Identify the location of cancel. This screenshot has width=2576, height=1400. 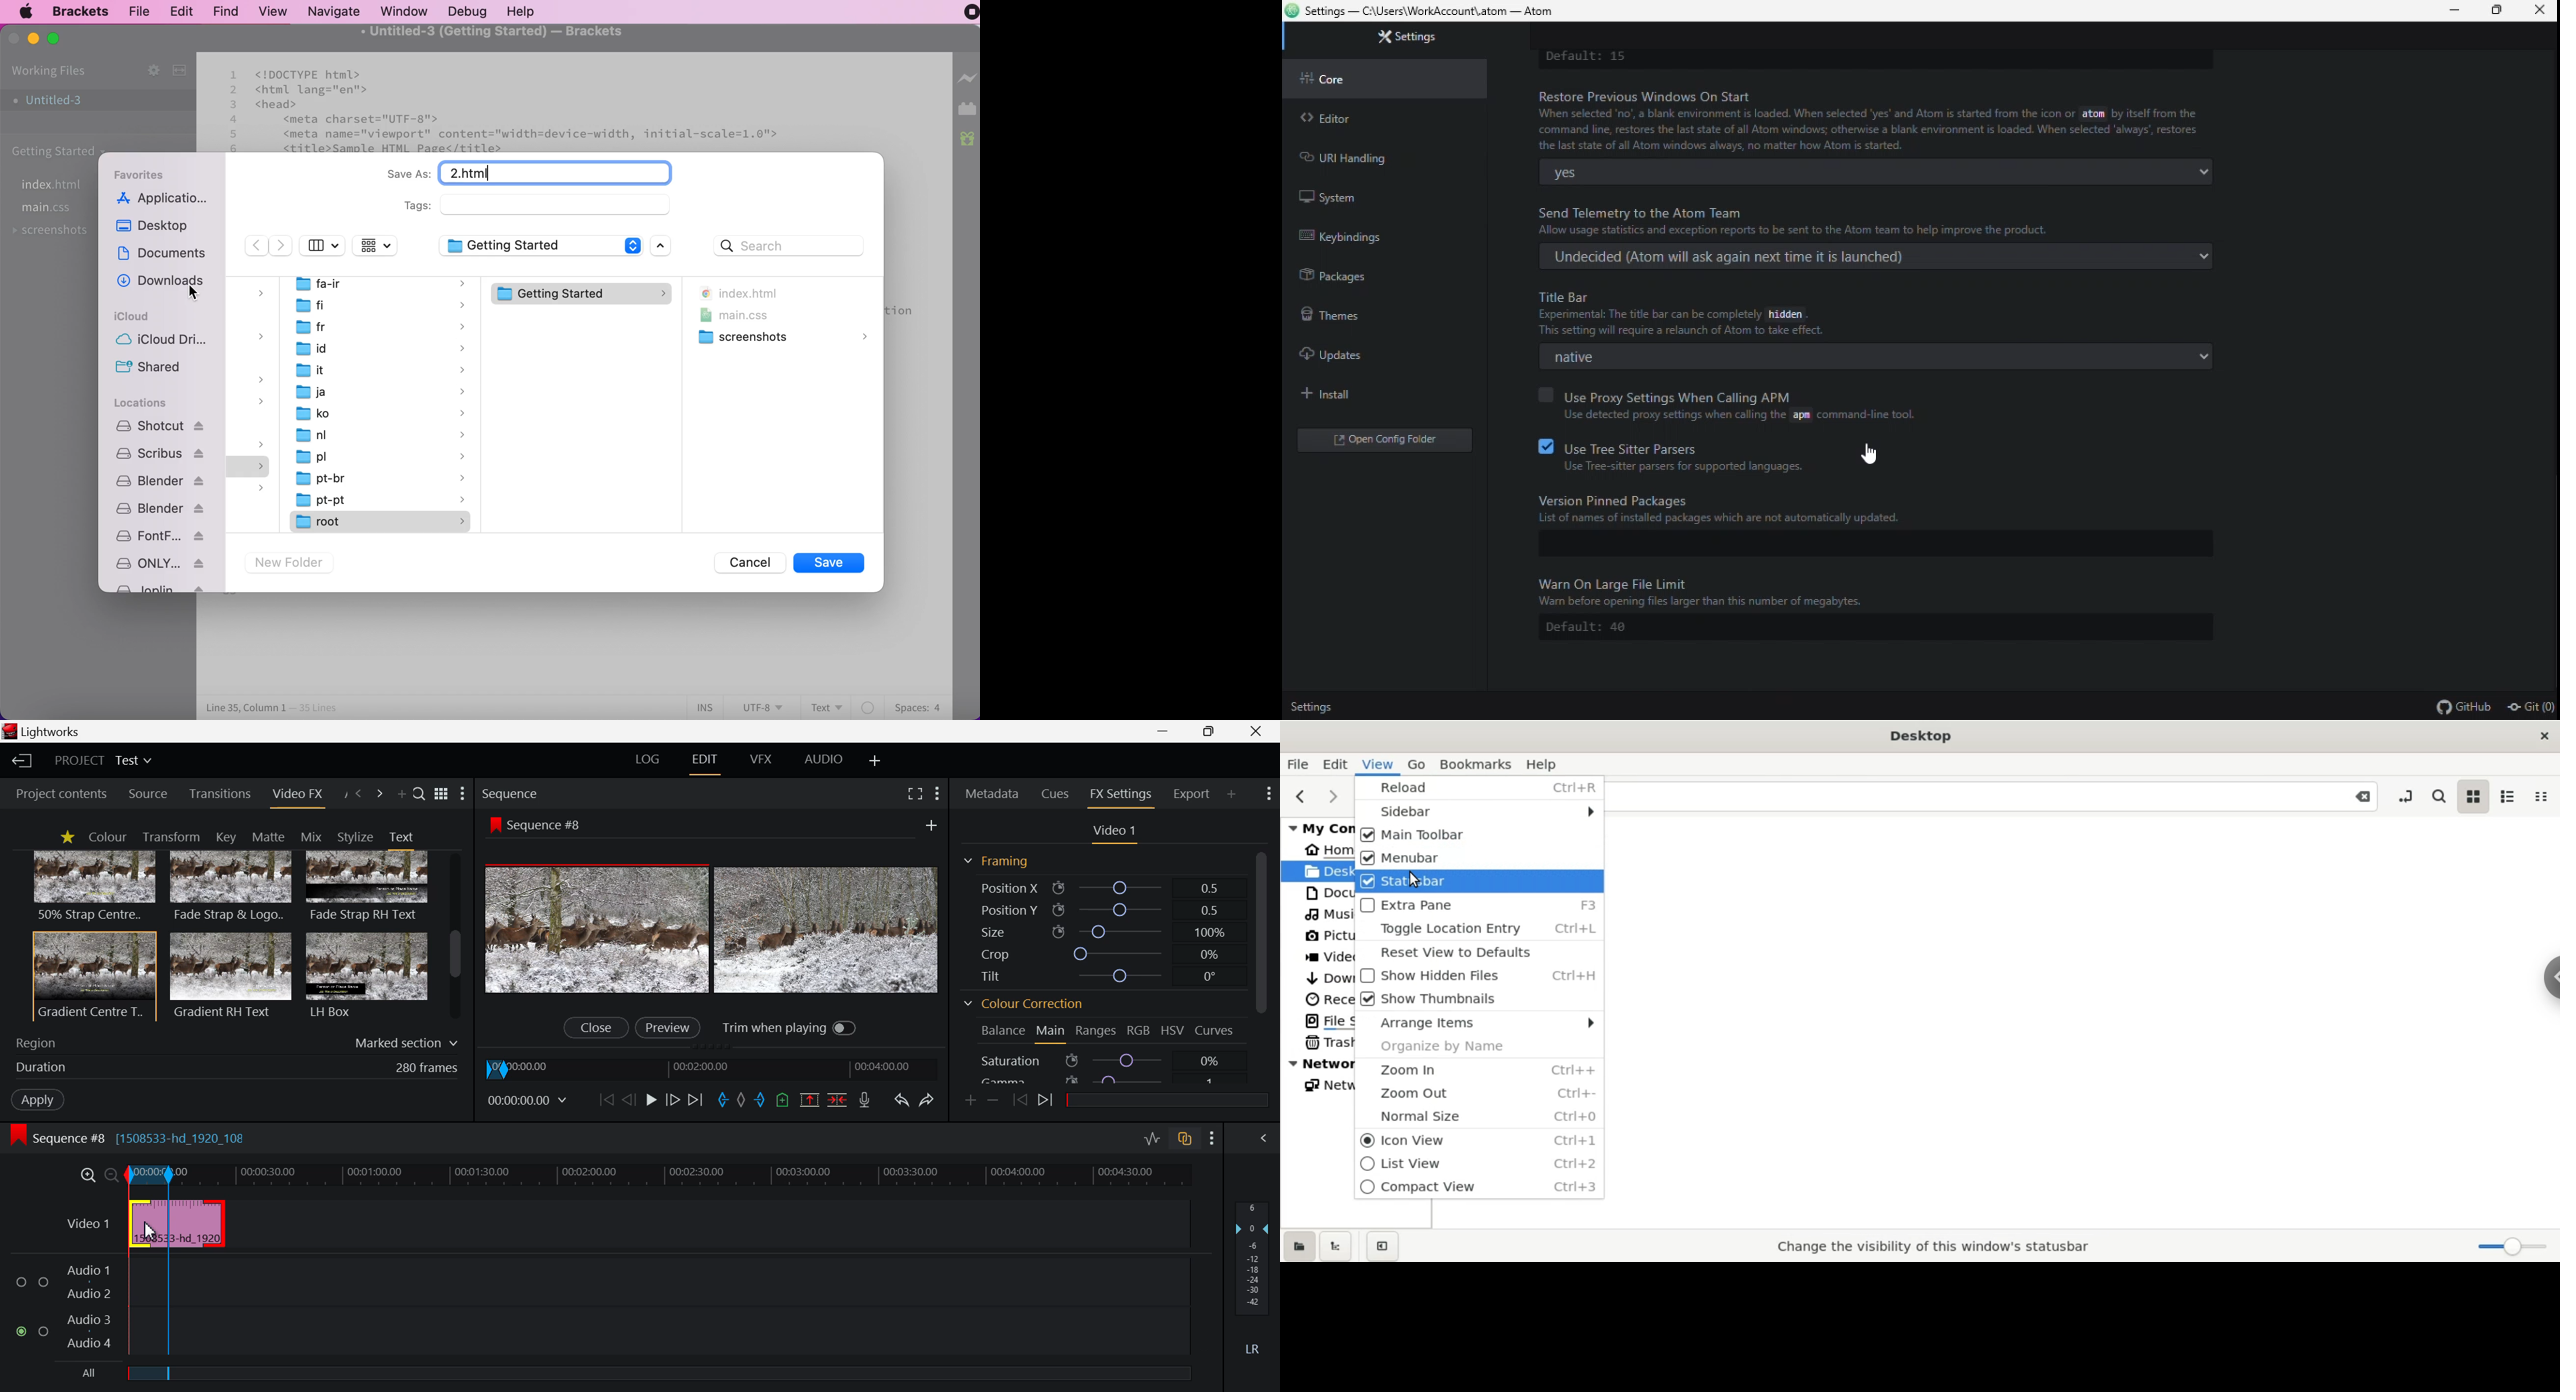
(748, 563).